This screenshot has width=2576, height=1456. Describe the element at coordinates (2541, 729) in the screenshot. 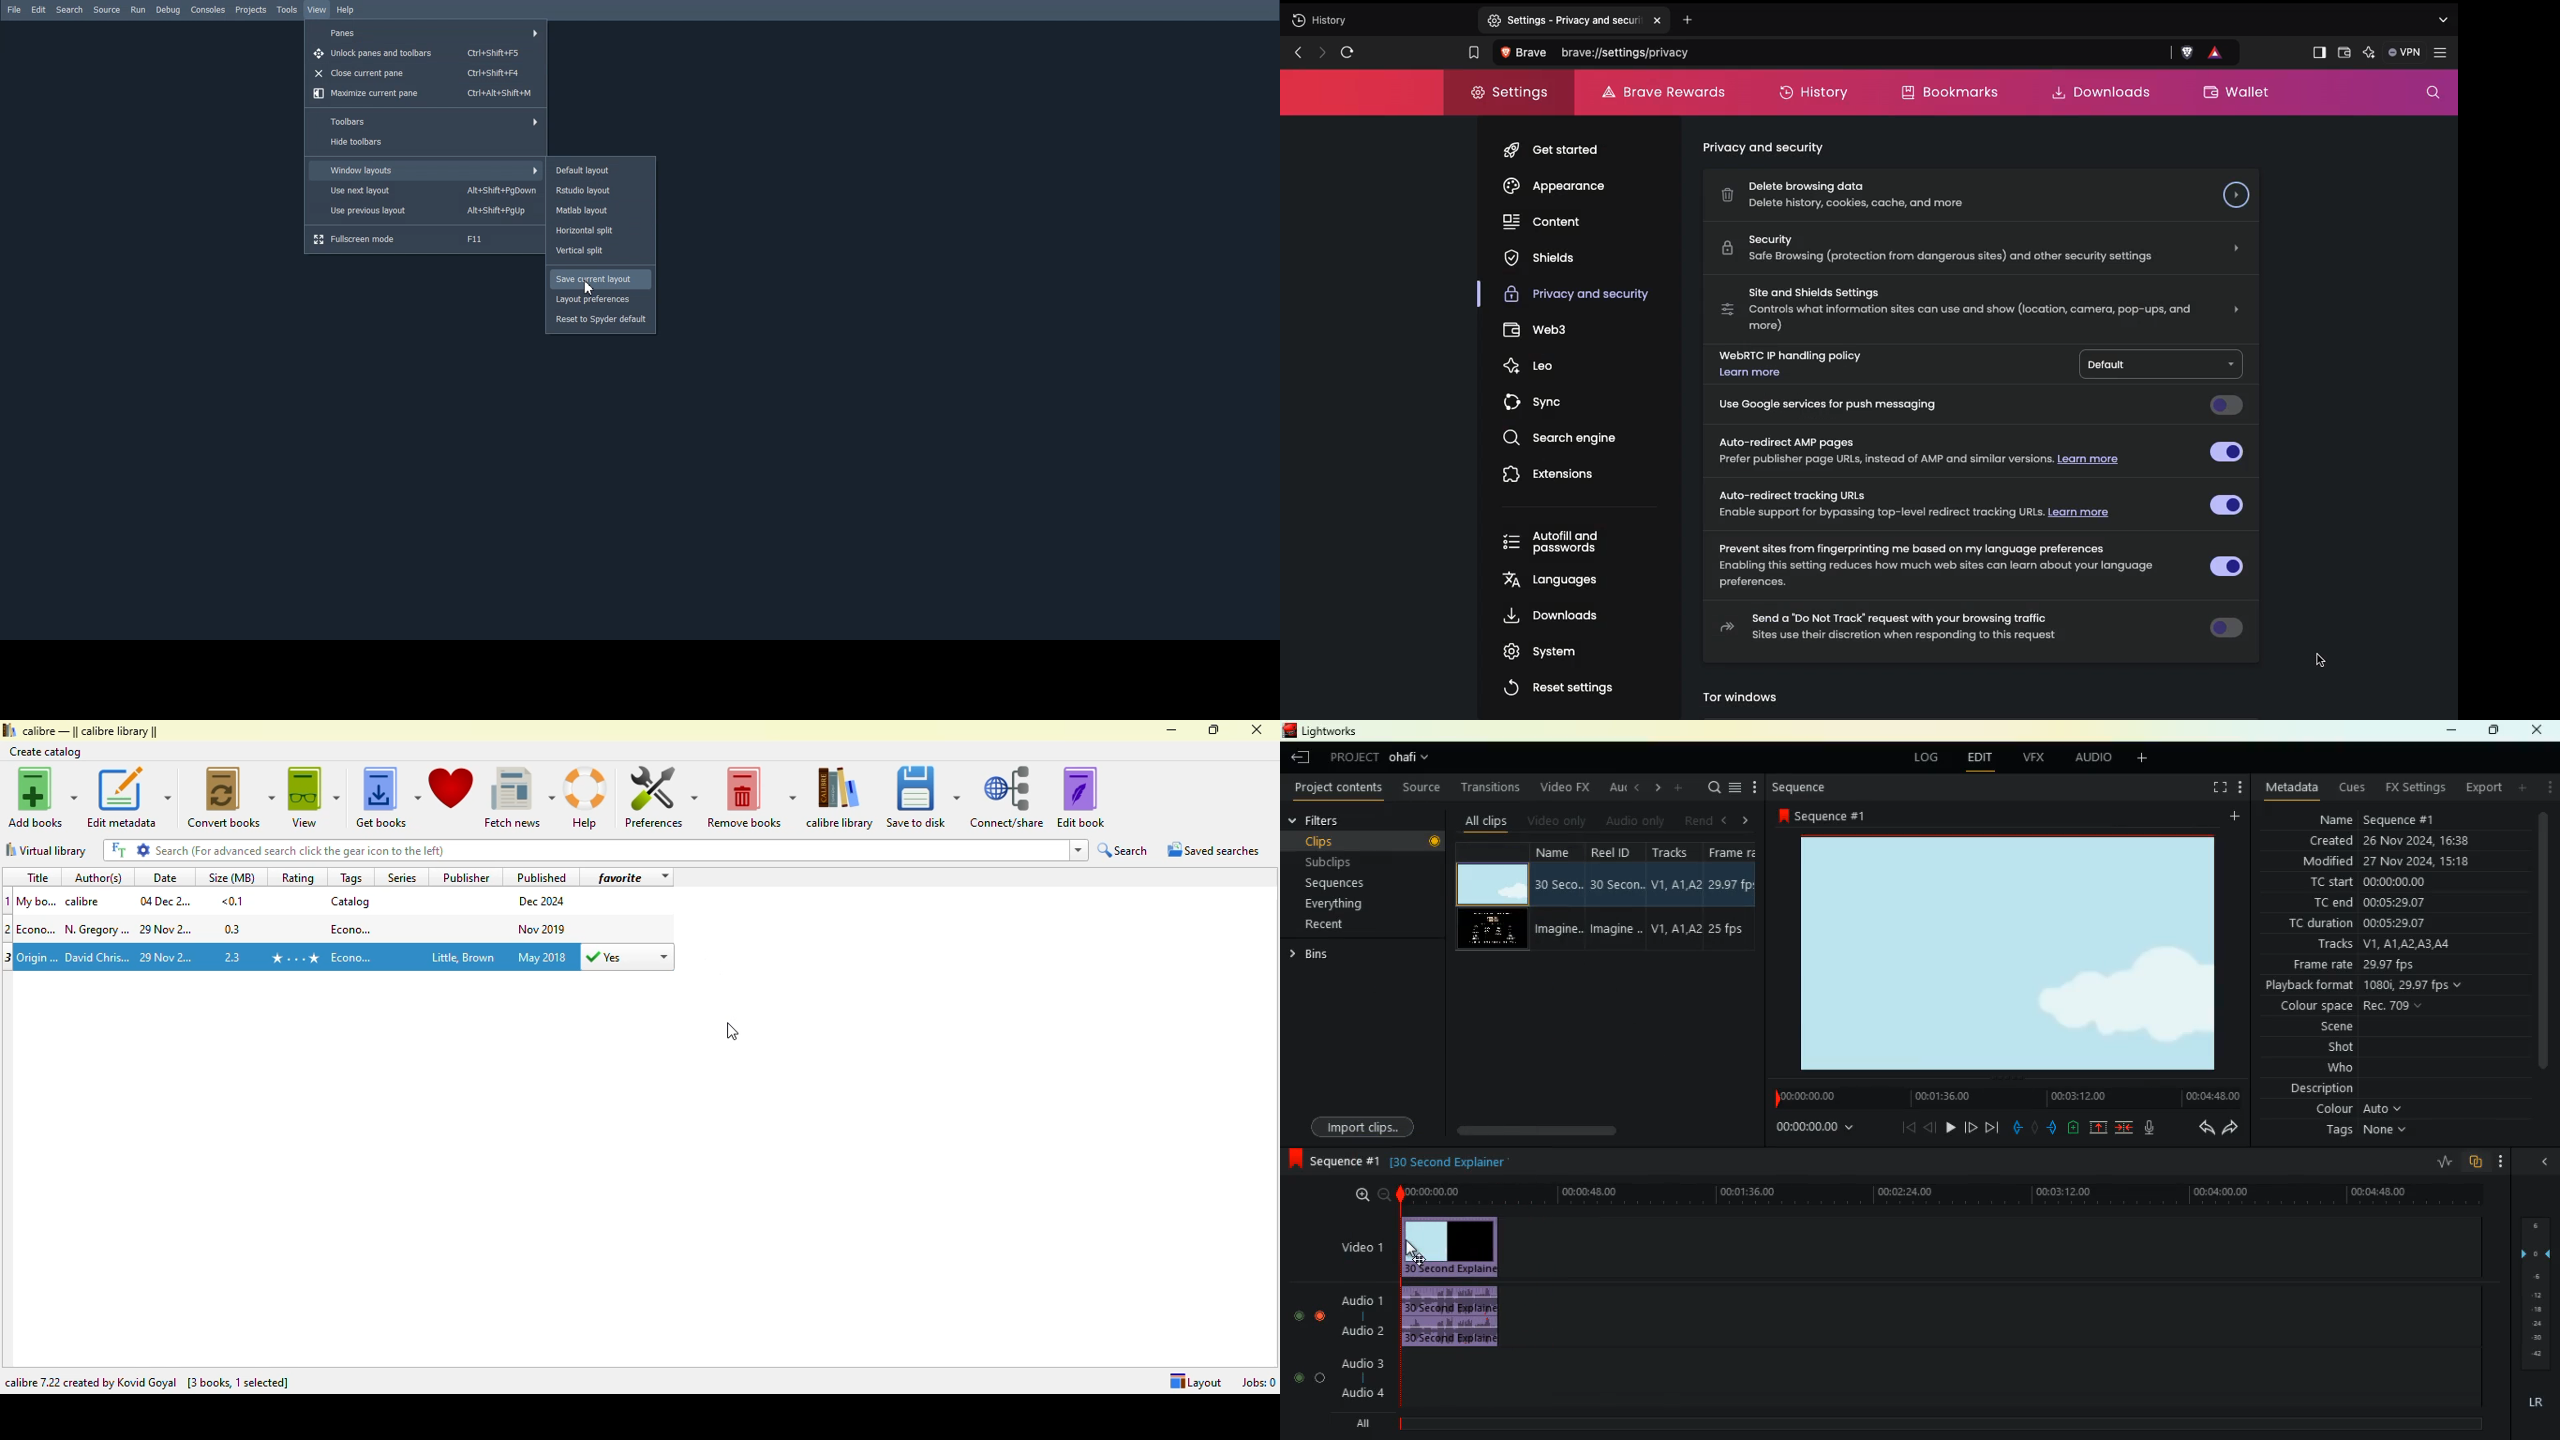

I see `close` at that location.